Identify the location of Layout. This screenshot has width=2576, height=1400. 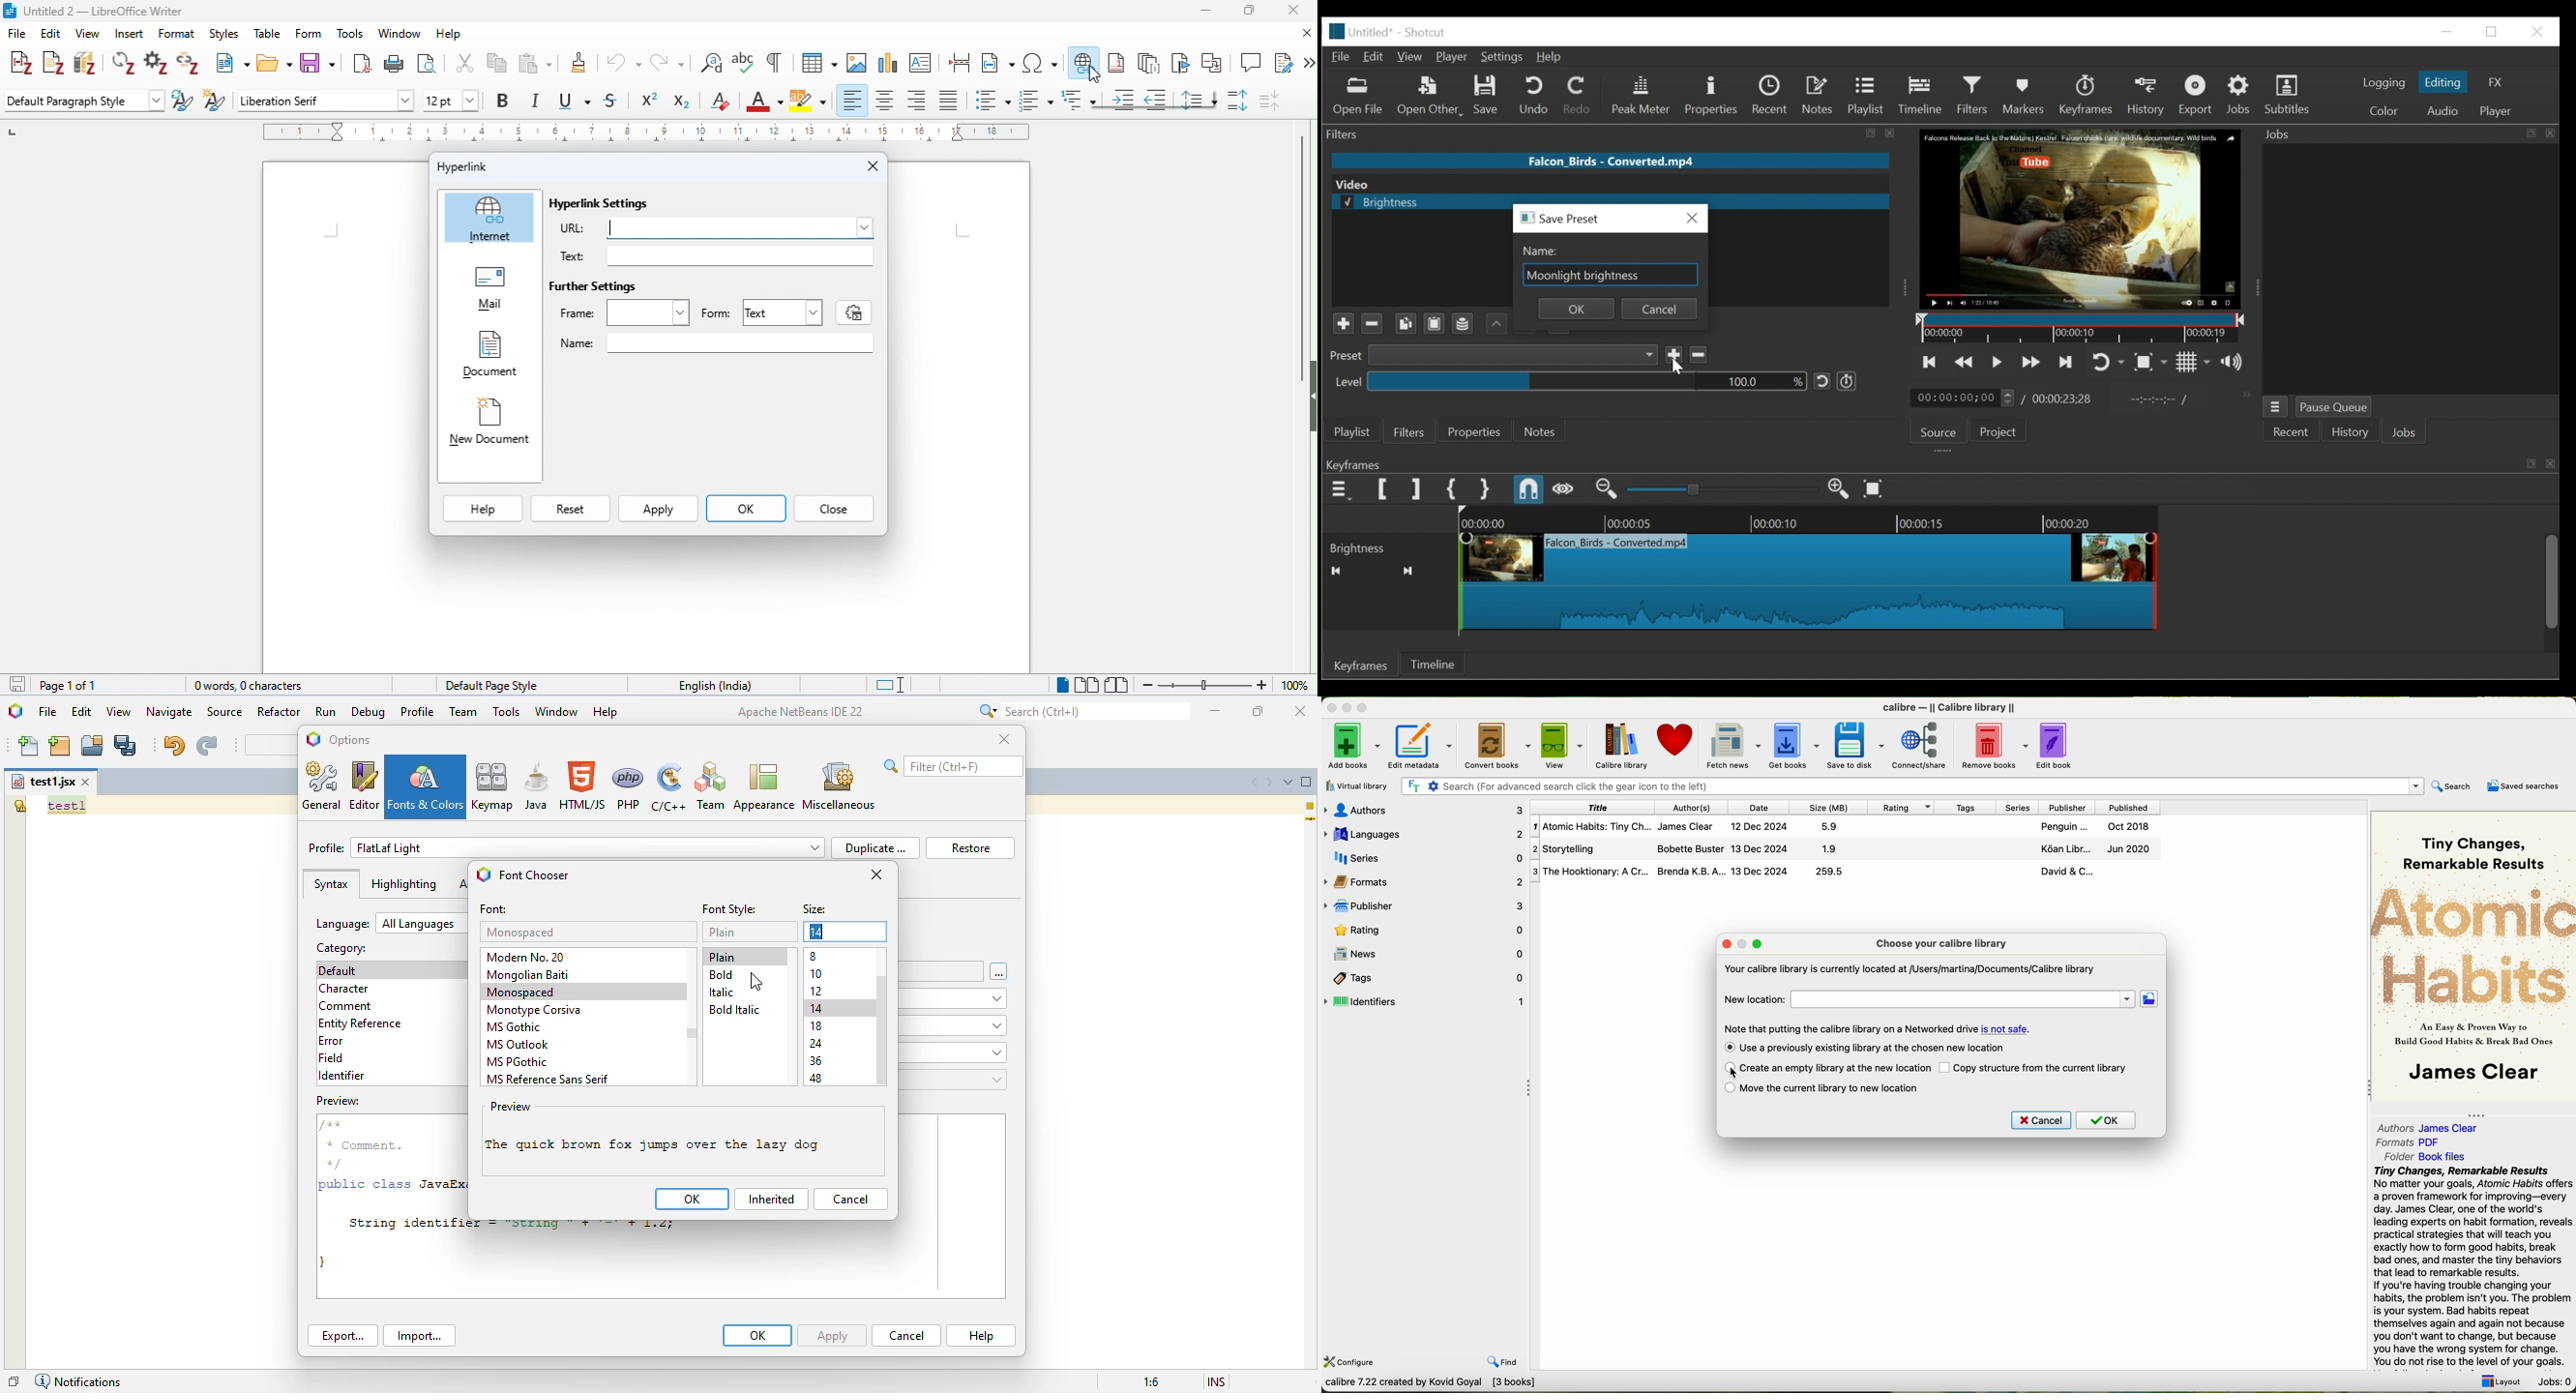
(2499, 1378).